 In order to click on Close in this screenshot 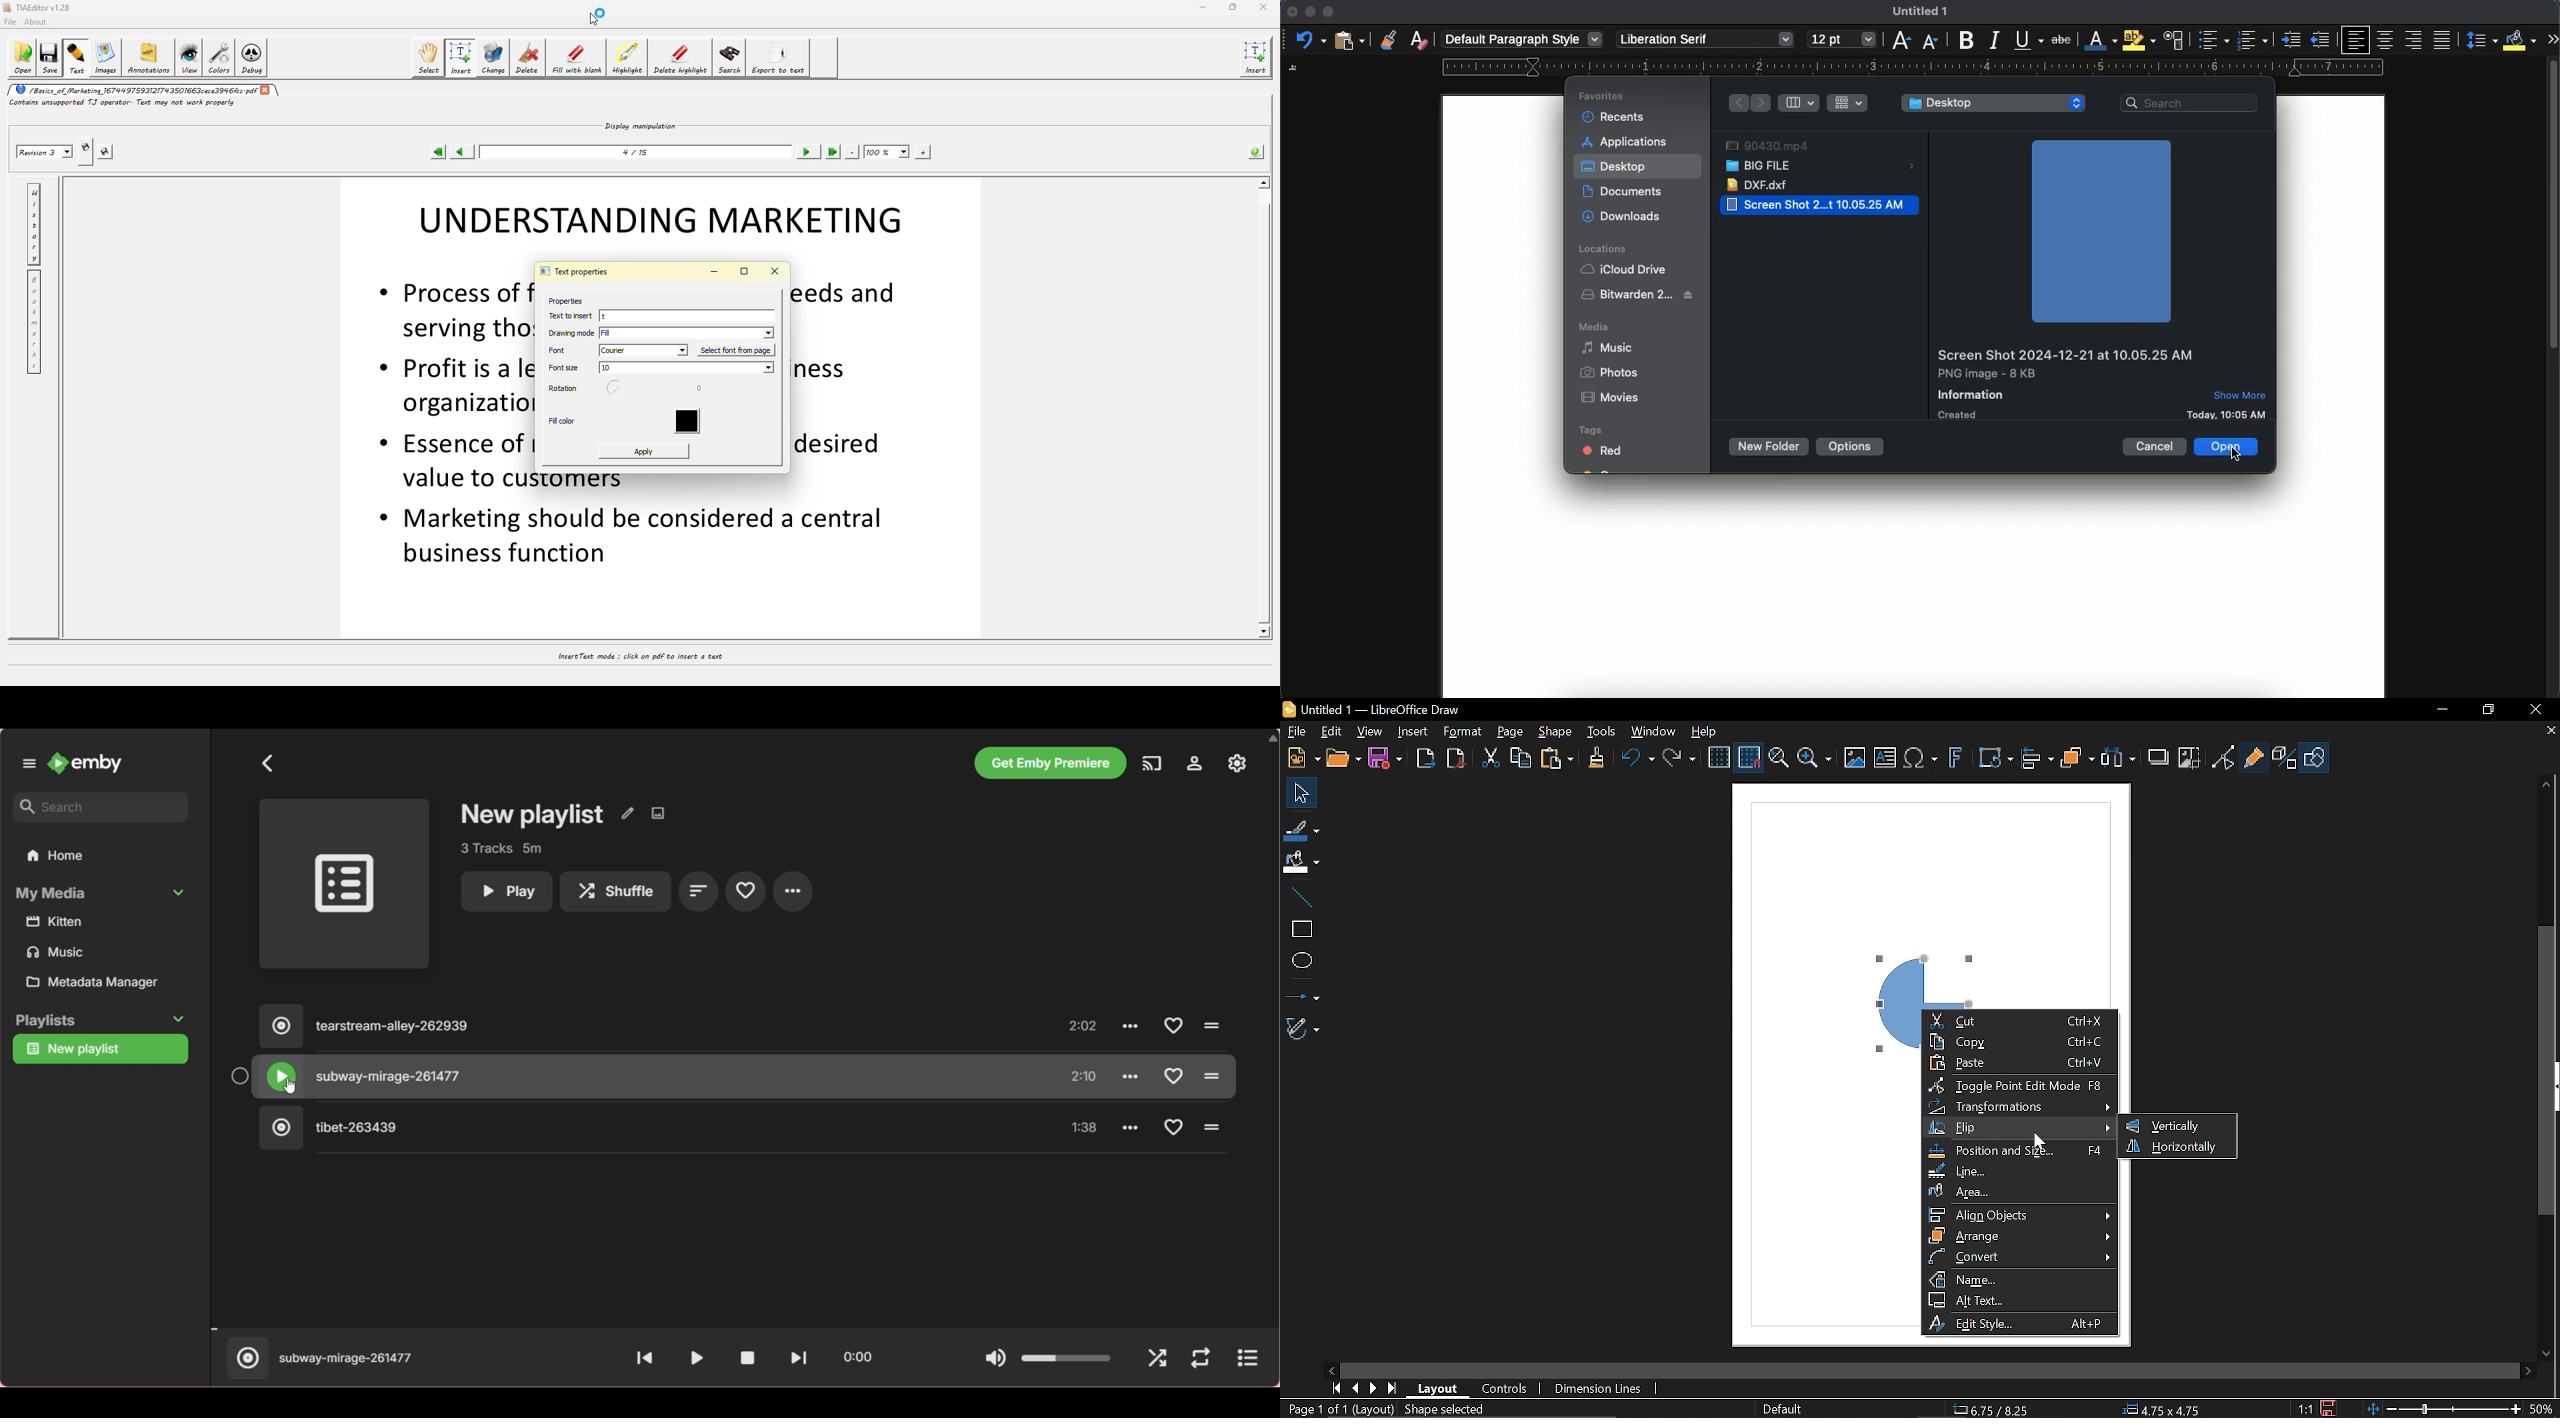, I will do `click(2531, 709)`.